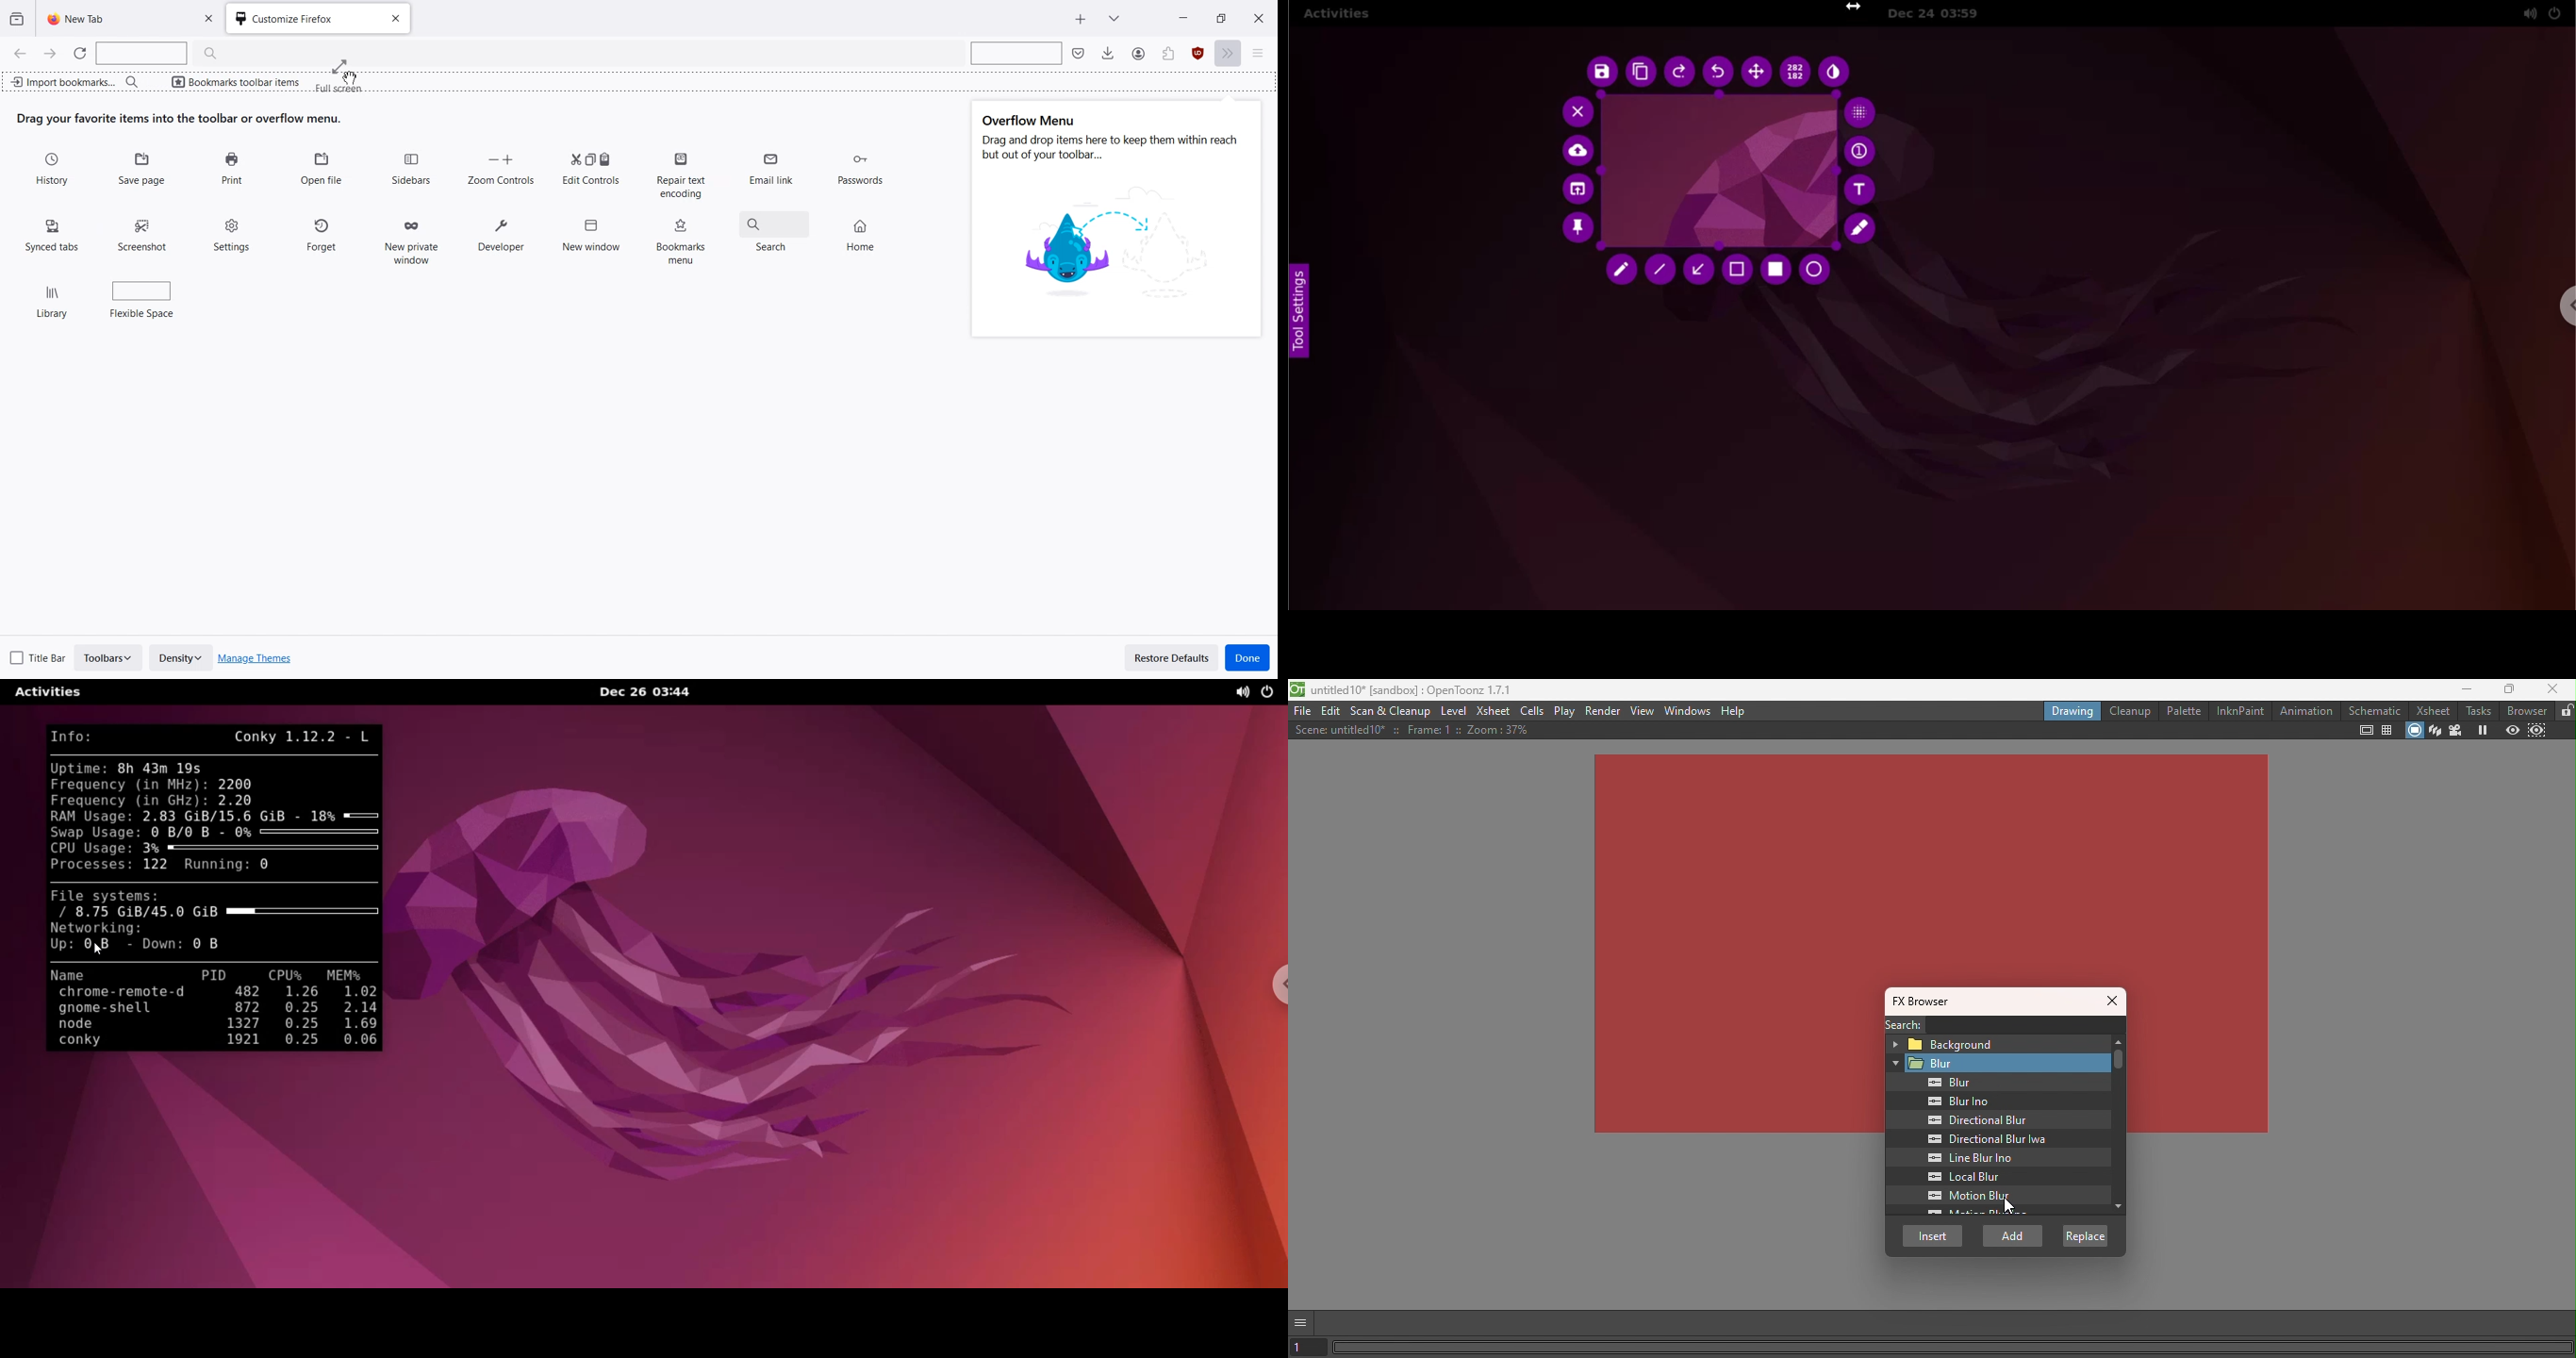 Image resolution: width=2576 pixels, height=1372 pixels. I want to click on Text, so click(1112, 138).